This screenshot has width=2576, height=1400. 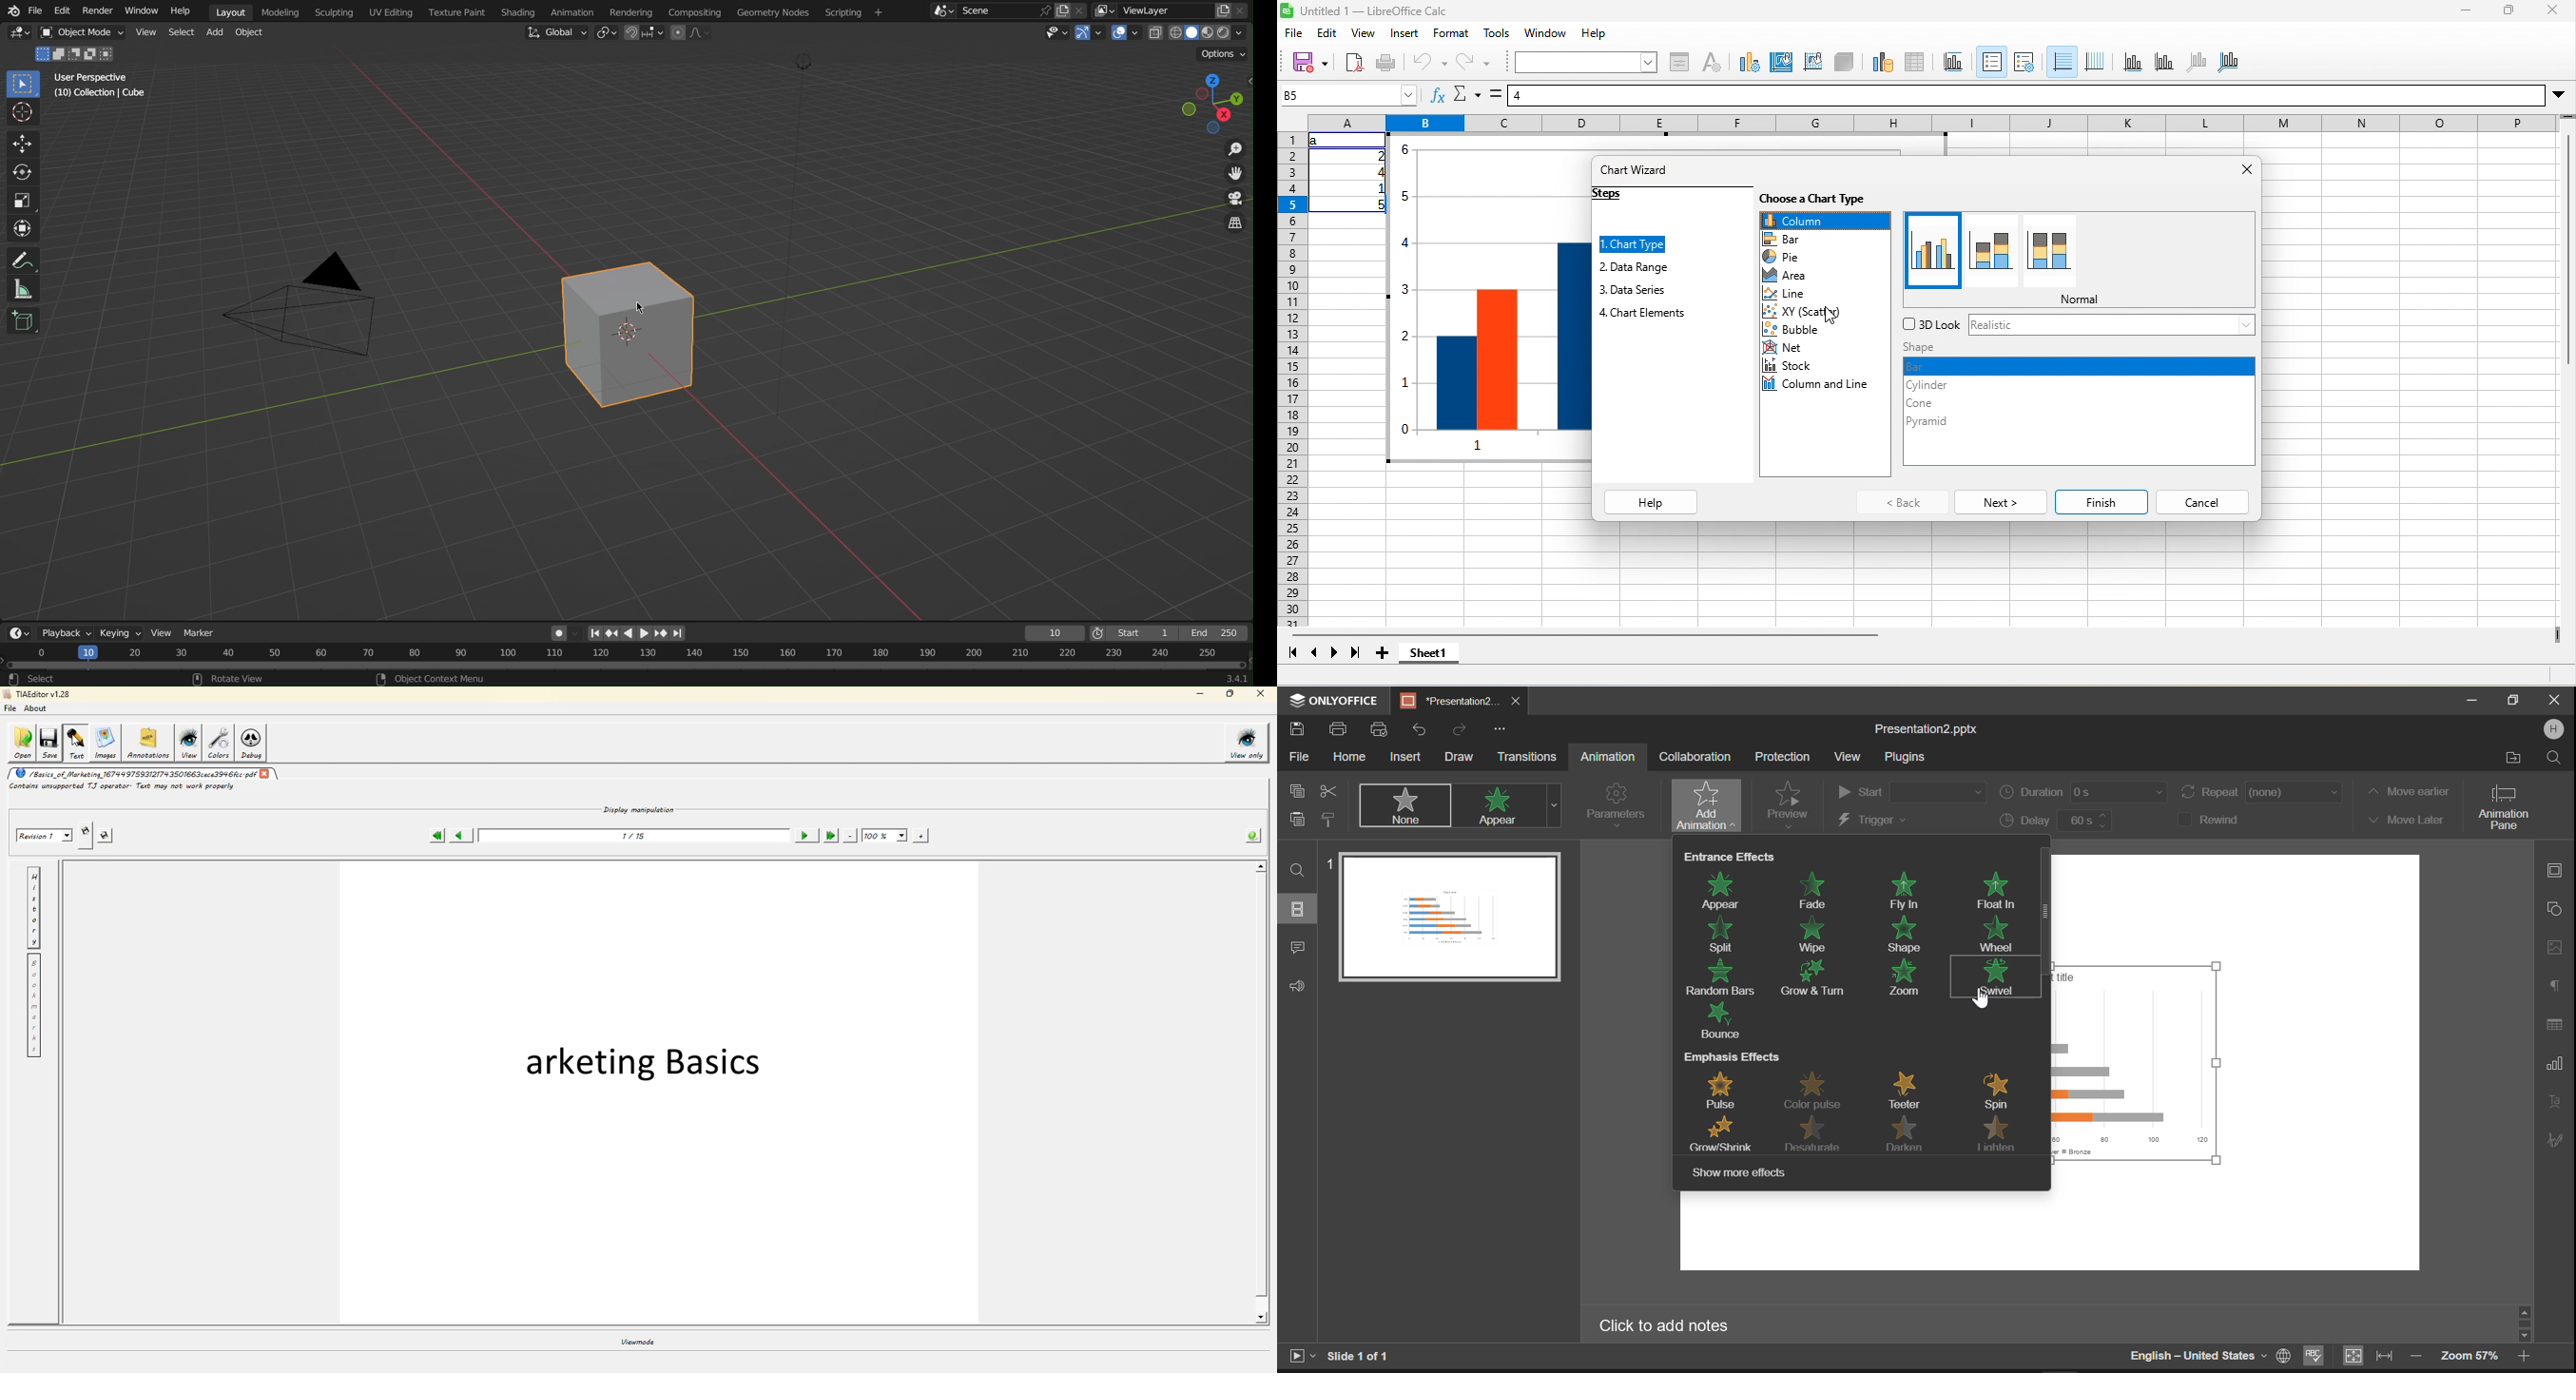 What do you see at coordinates (62, 633) in the screenshot?
I see `Playback` at bounding box center [62, 633].